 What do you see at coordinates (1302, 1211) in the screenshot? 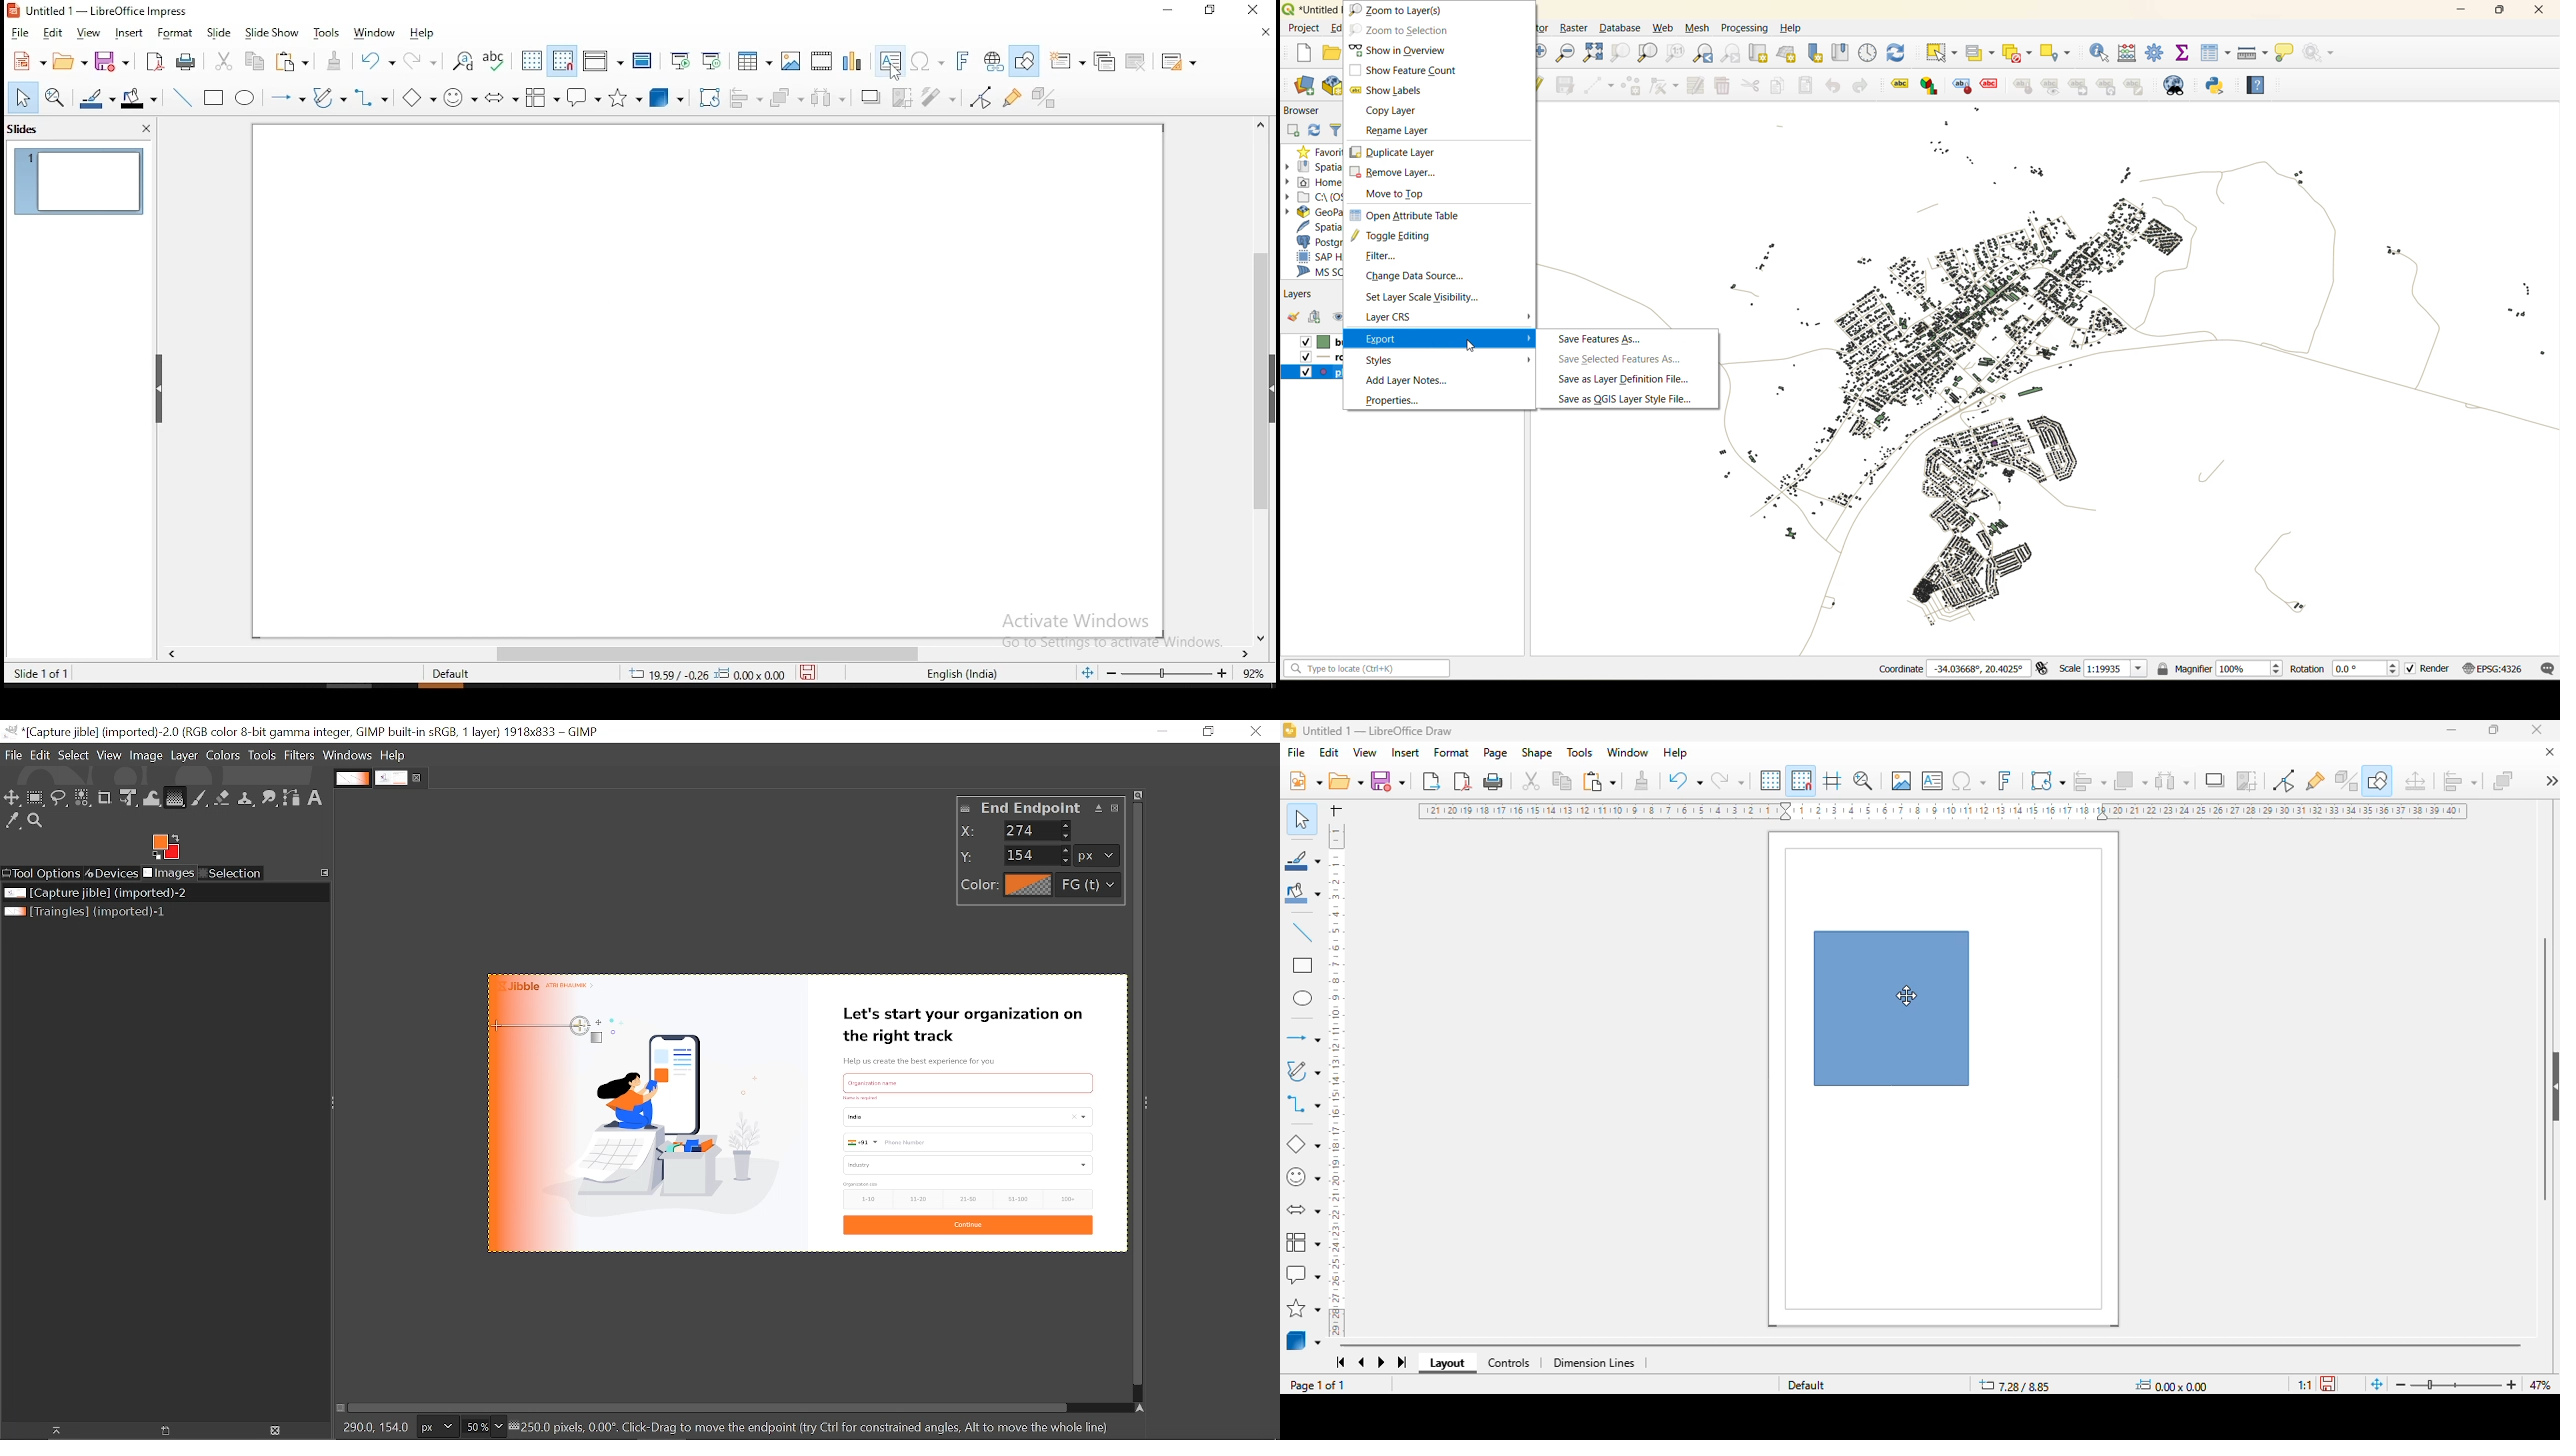
I see `block arrows` at bounding box center [1302, 1211].